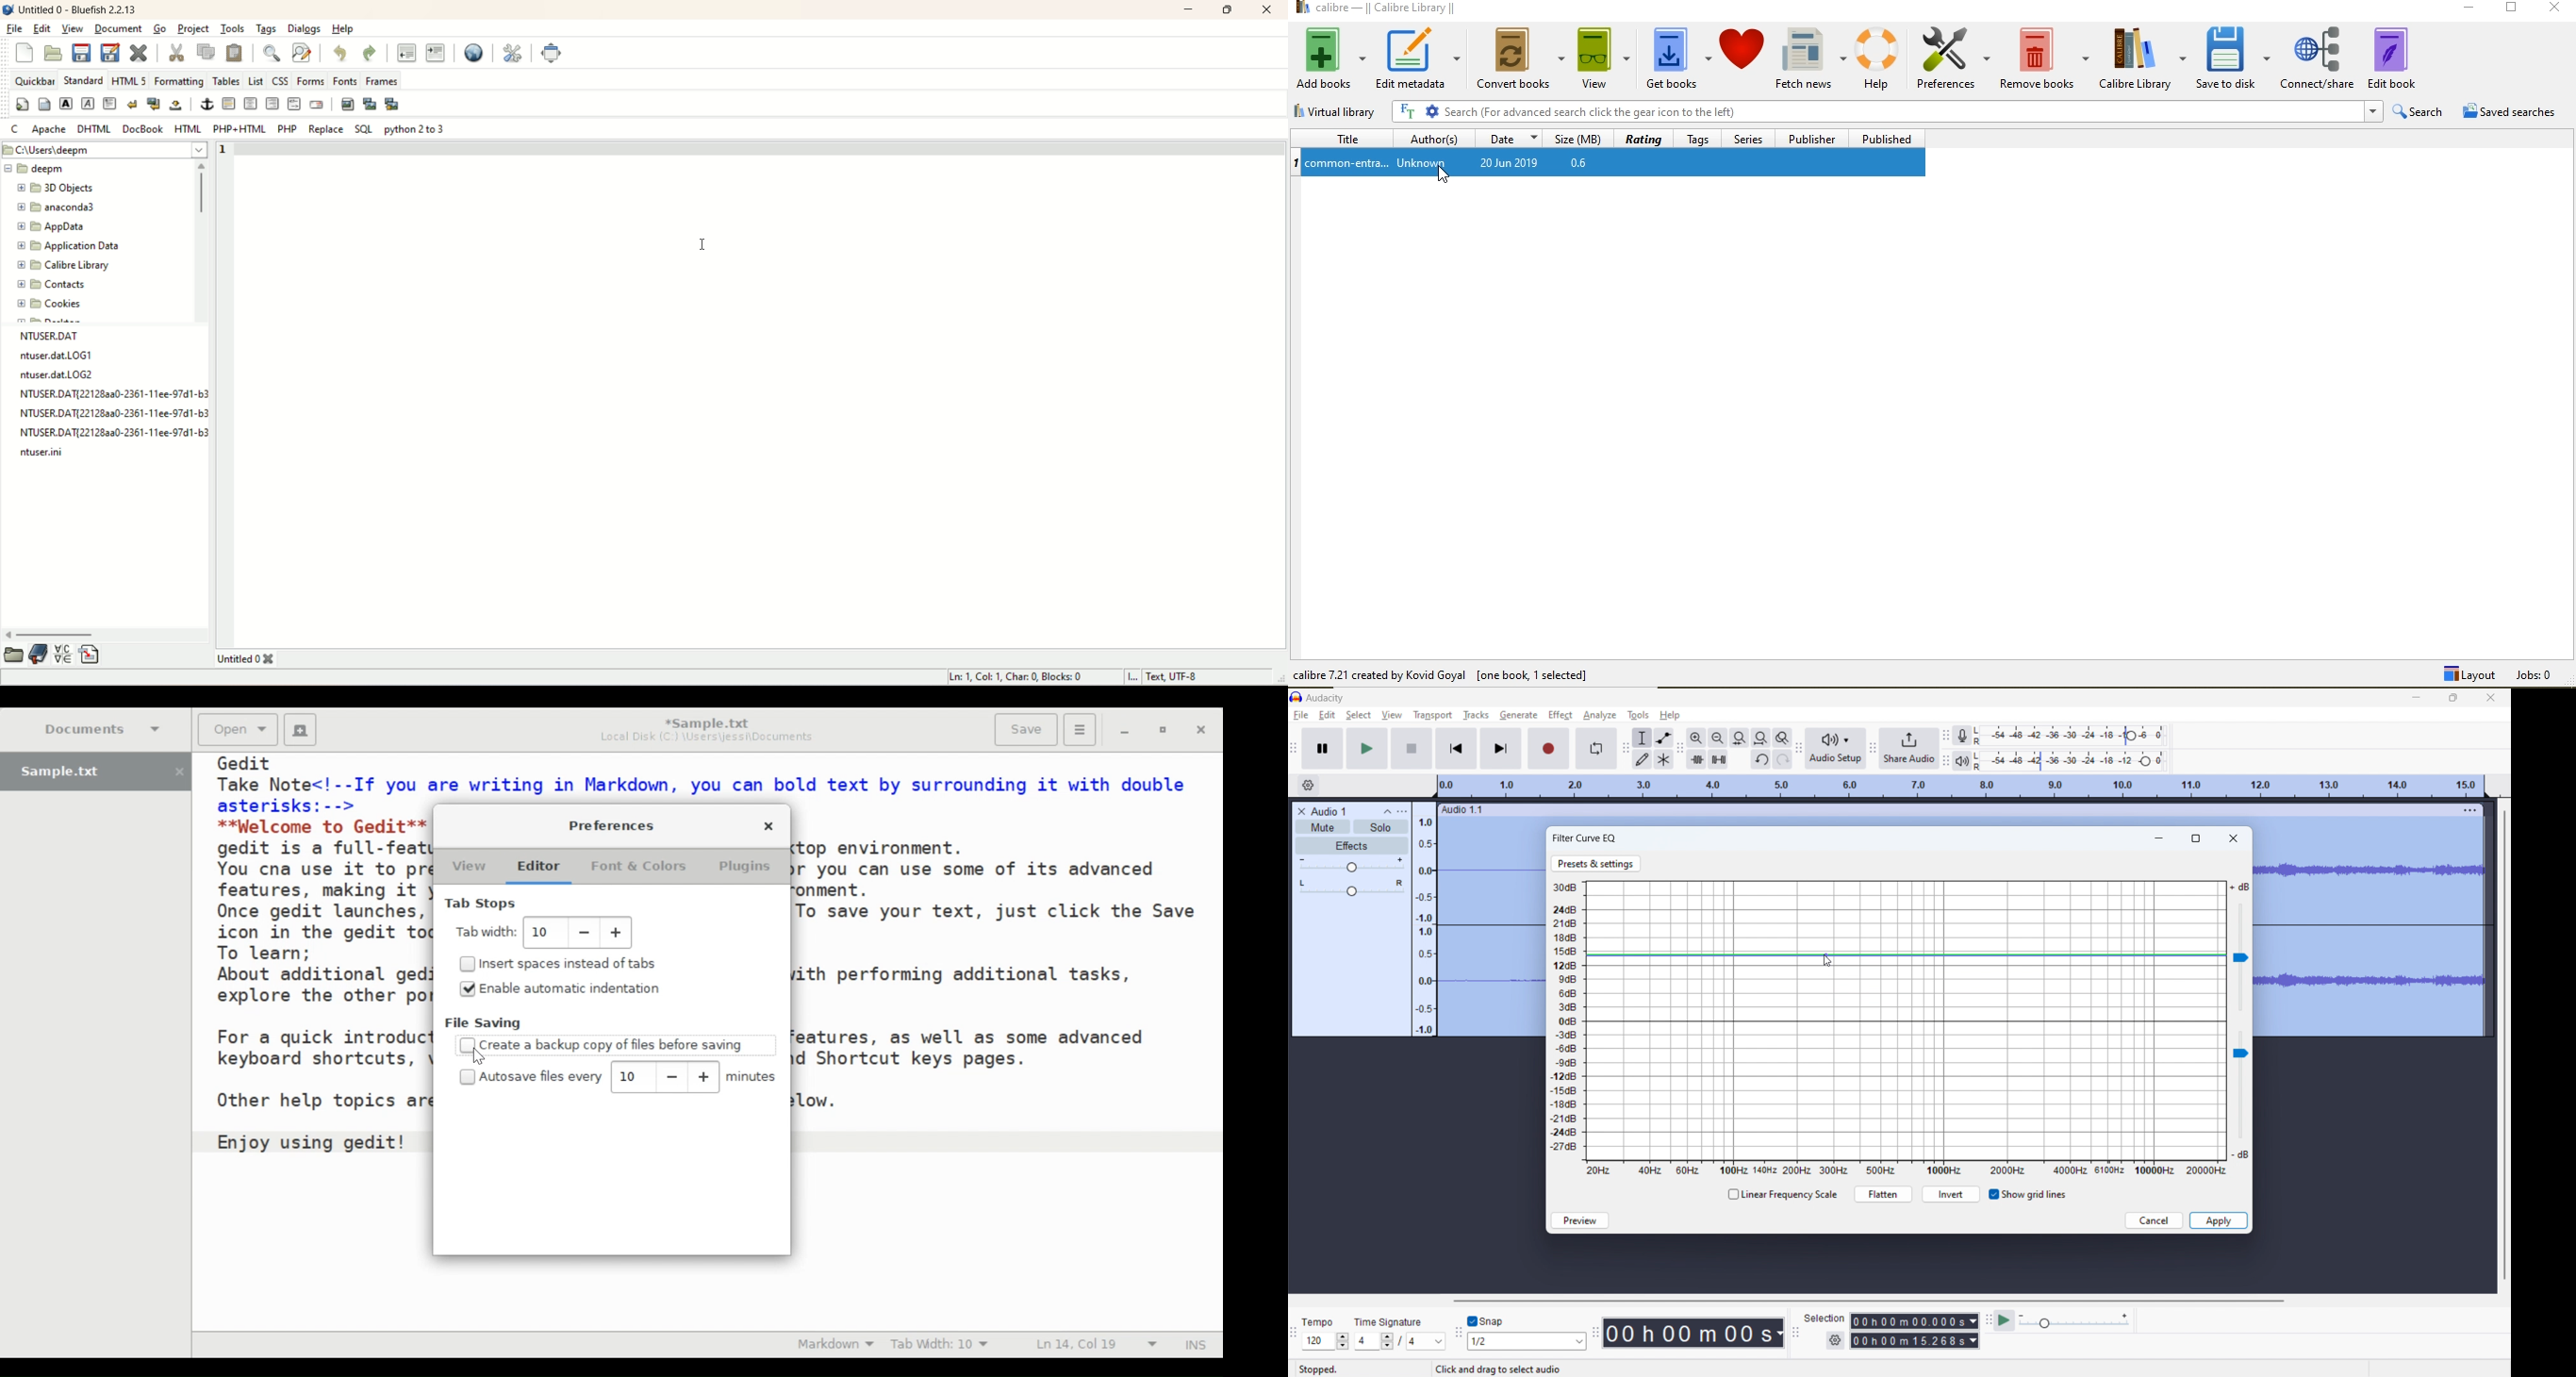 This screenshot has height=1400, width=2576. I want to click on hold to move, so click(1948, 810).